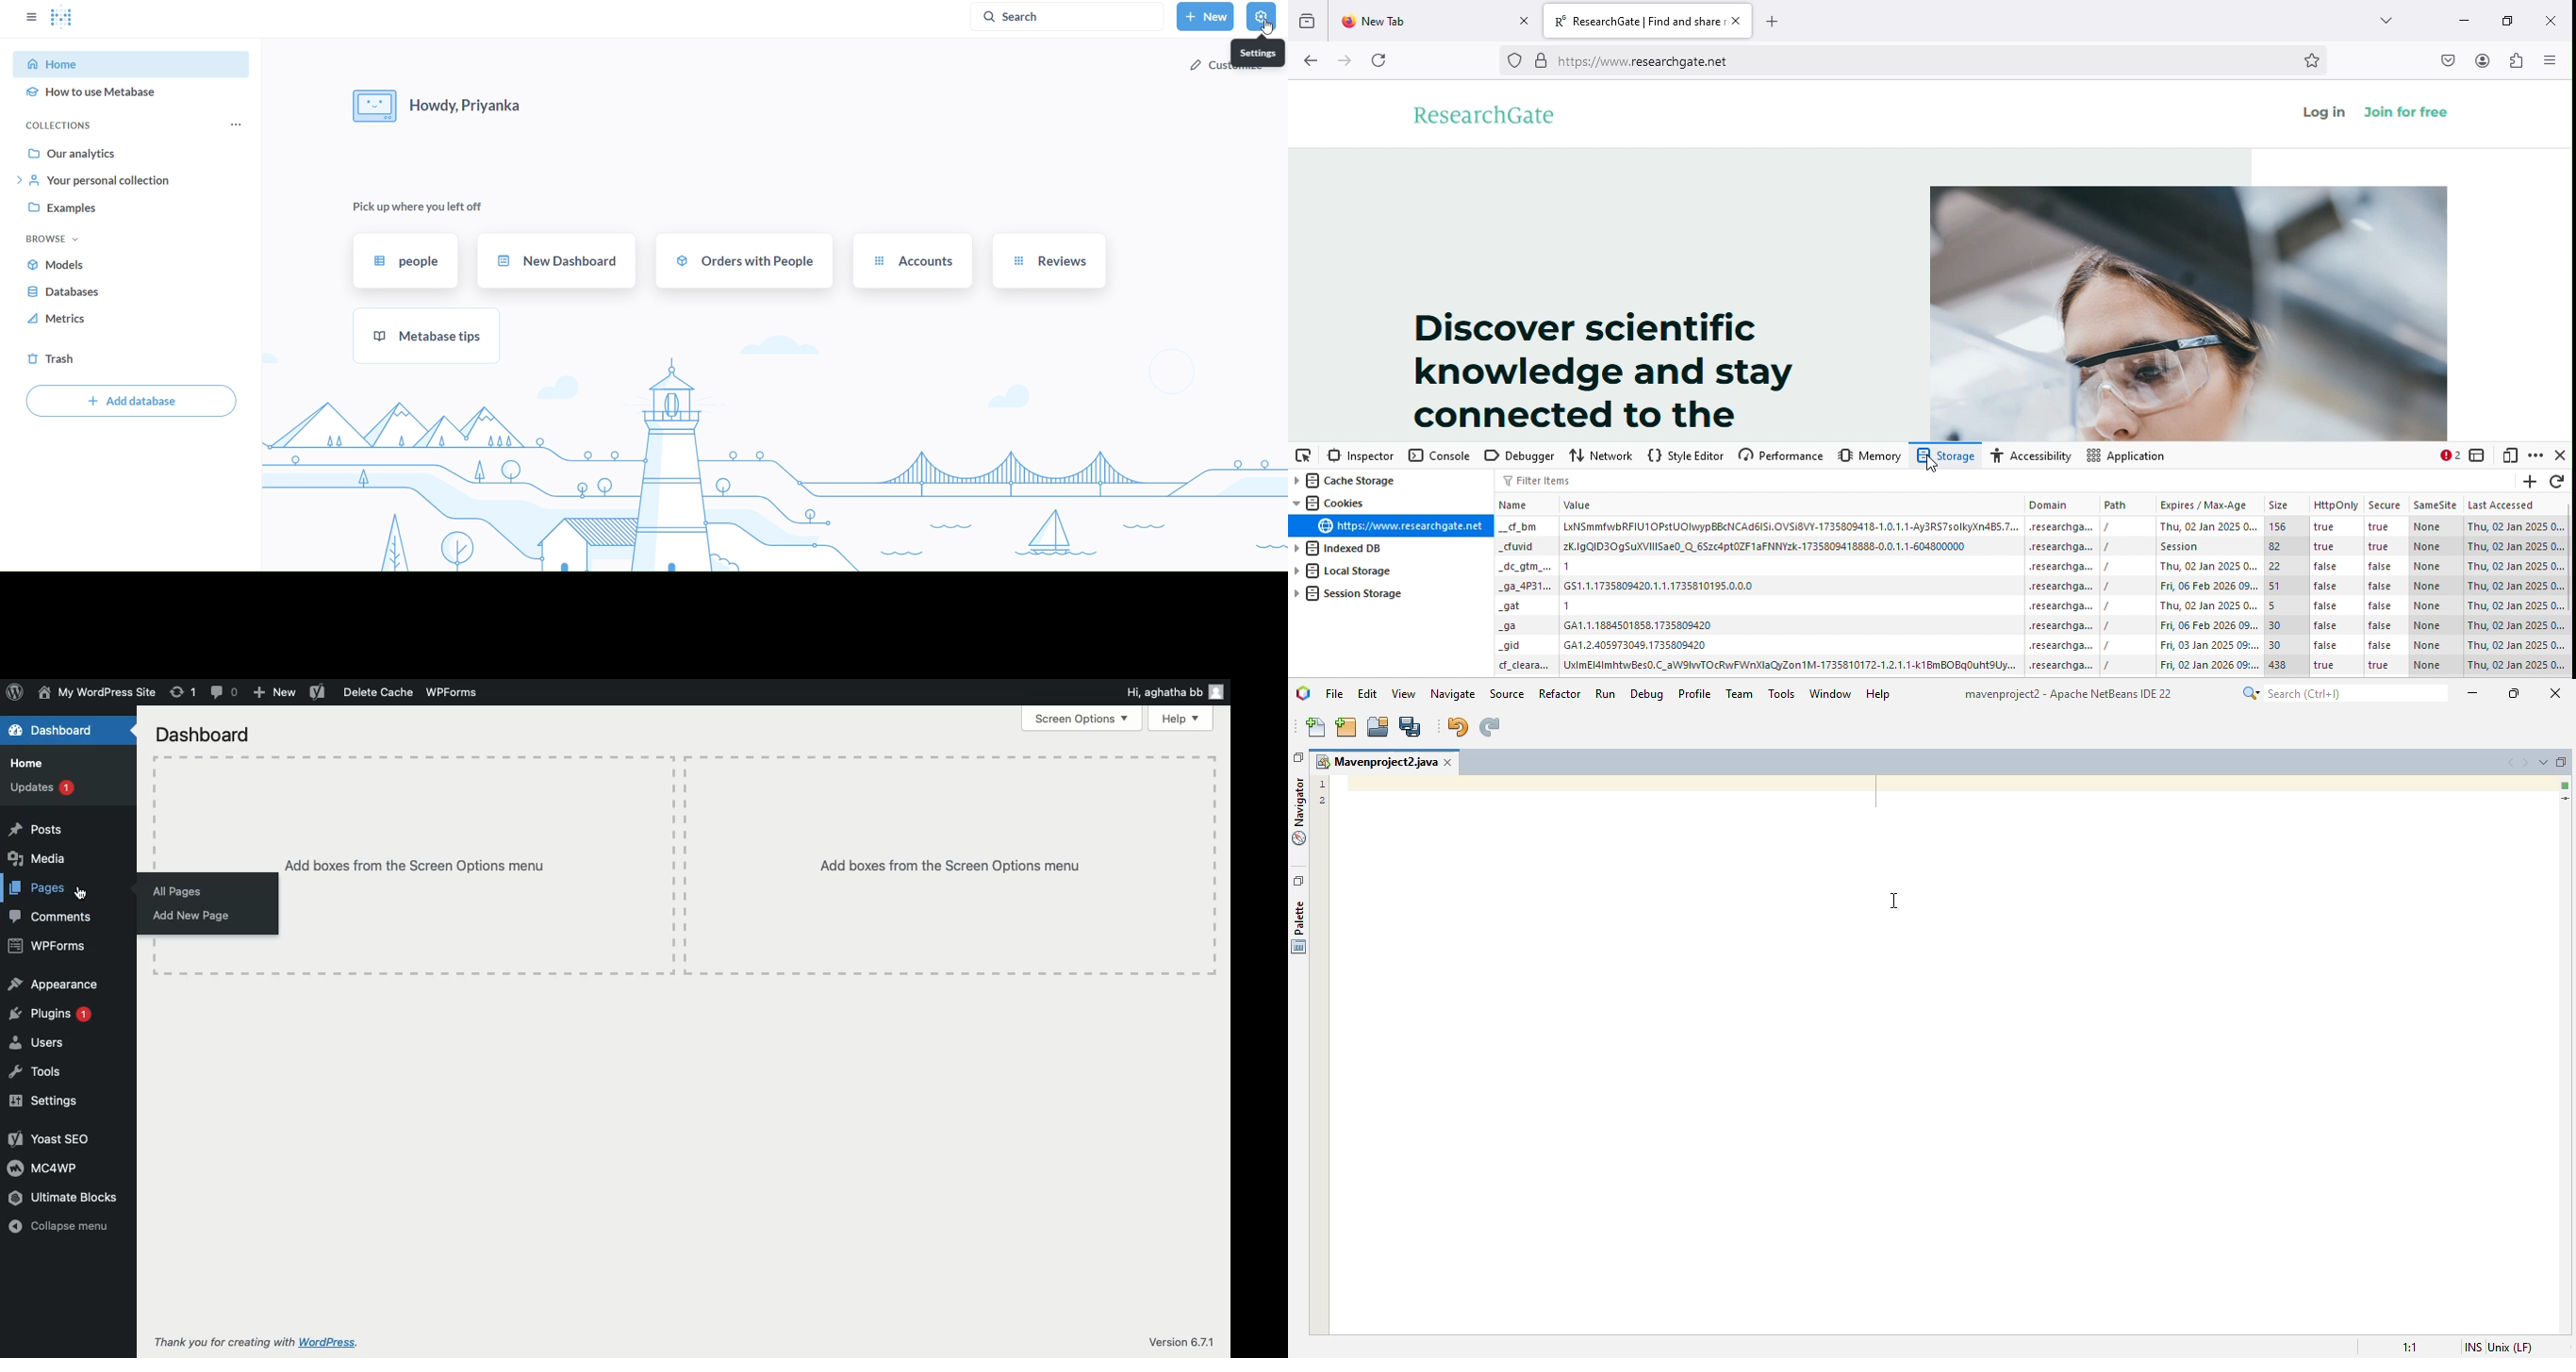  I want to click on Comment, so click(225, 691).